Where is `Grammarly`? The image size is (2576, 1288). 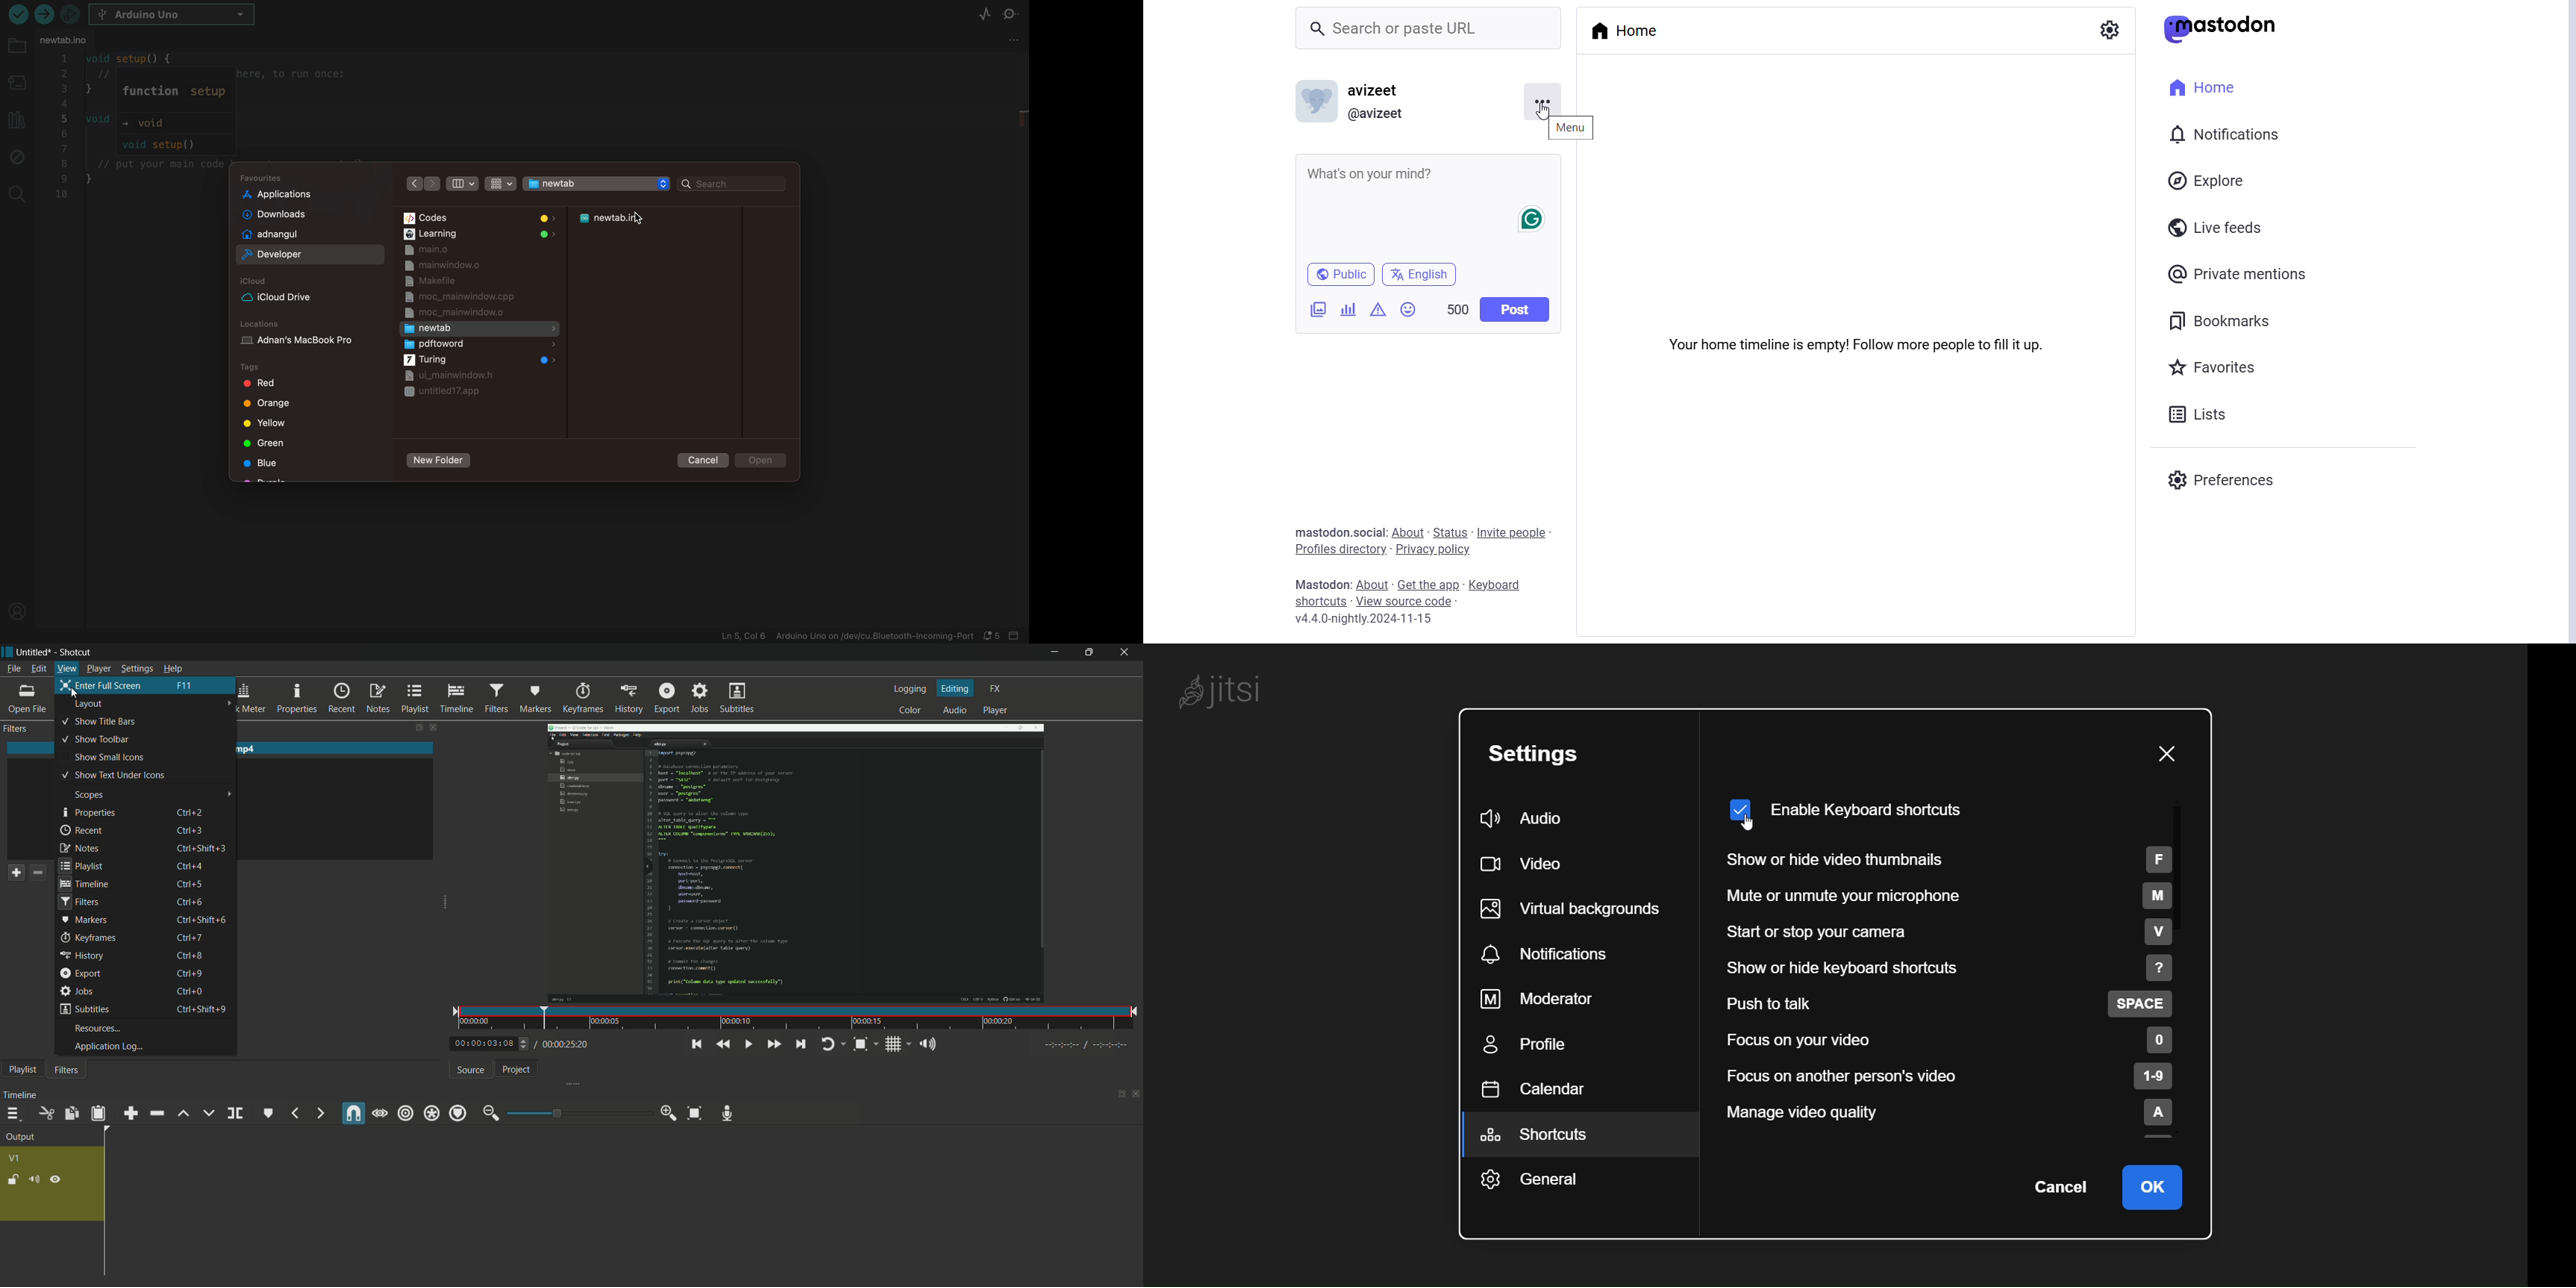
Grammarly is located at coordinates (1534, 219).